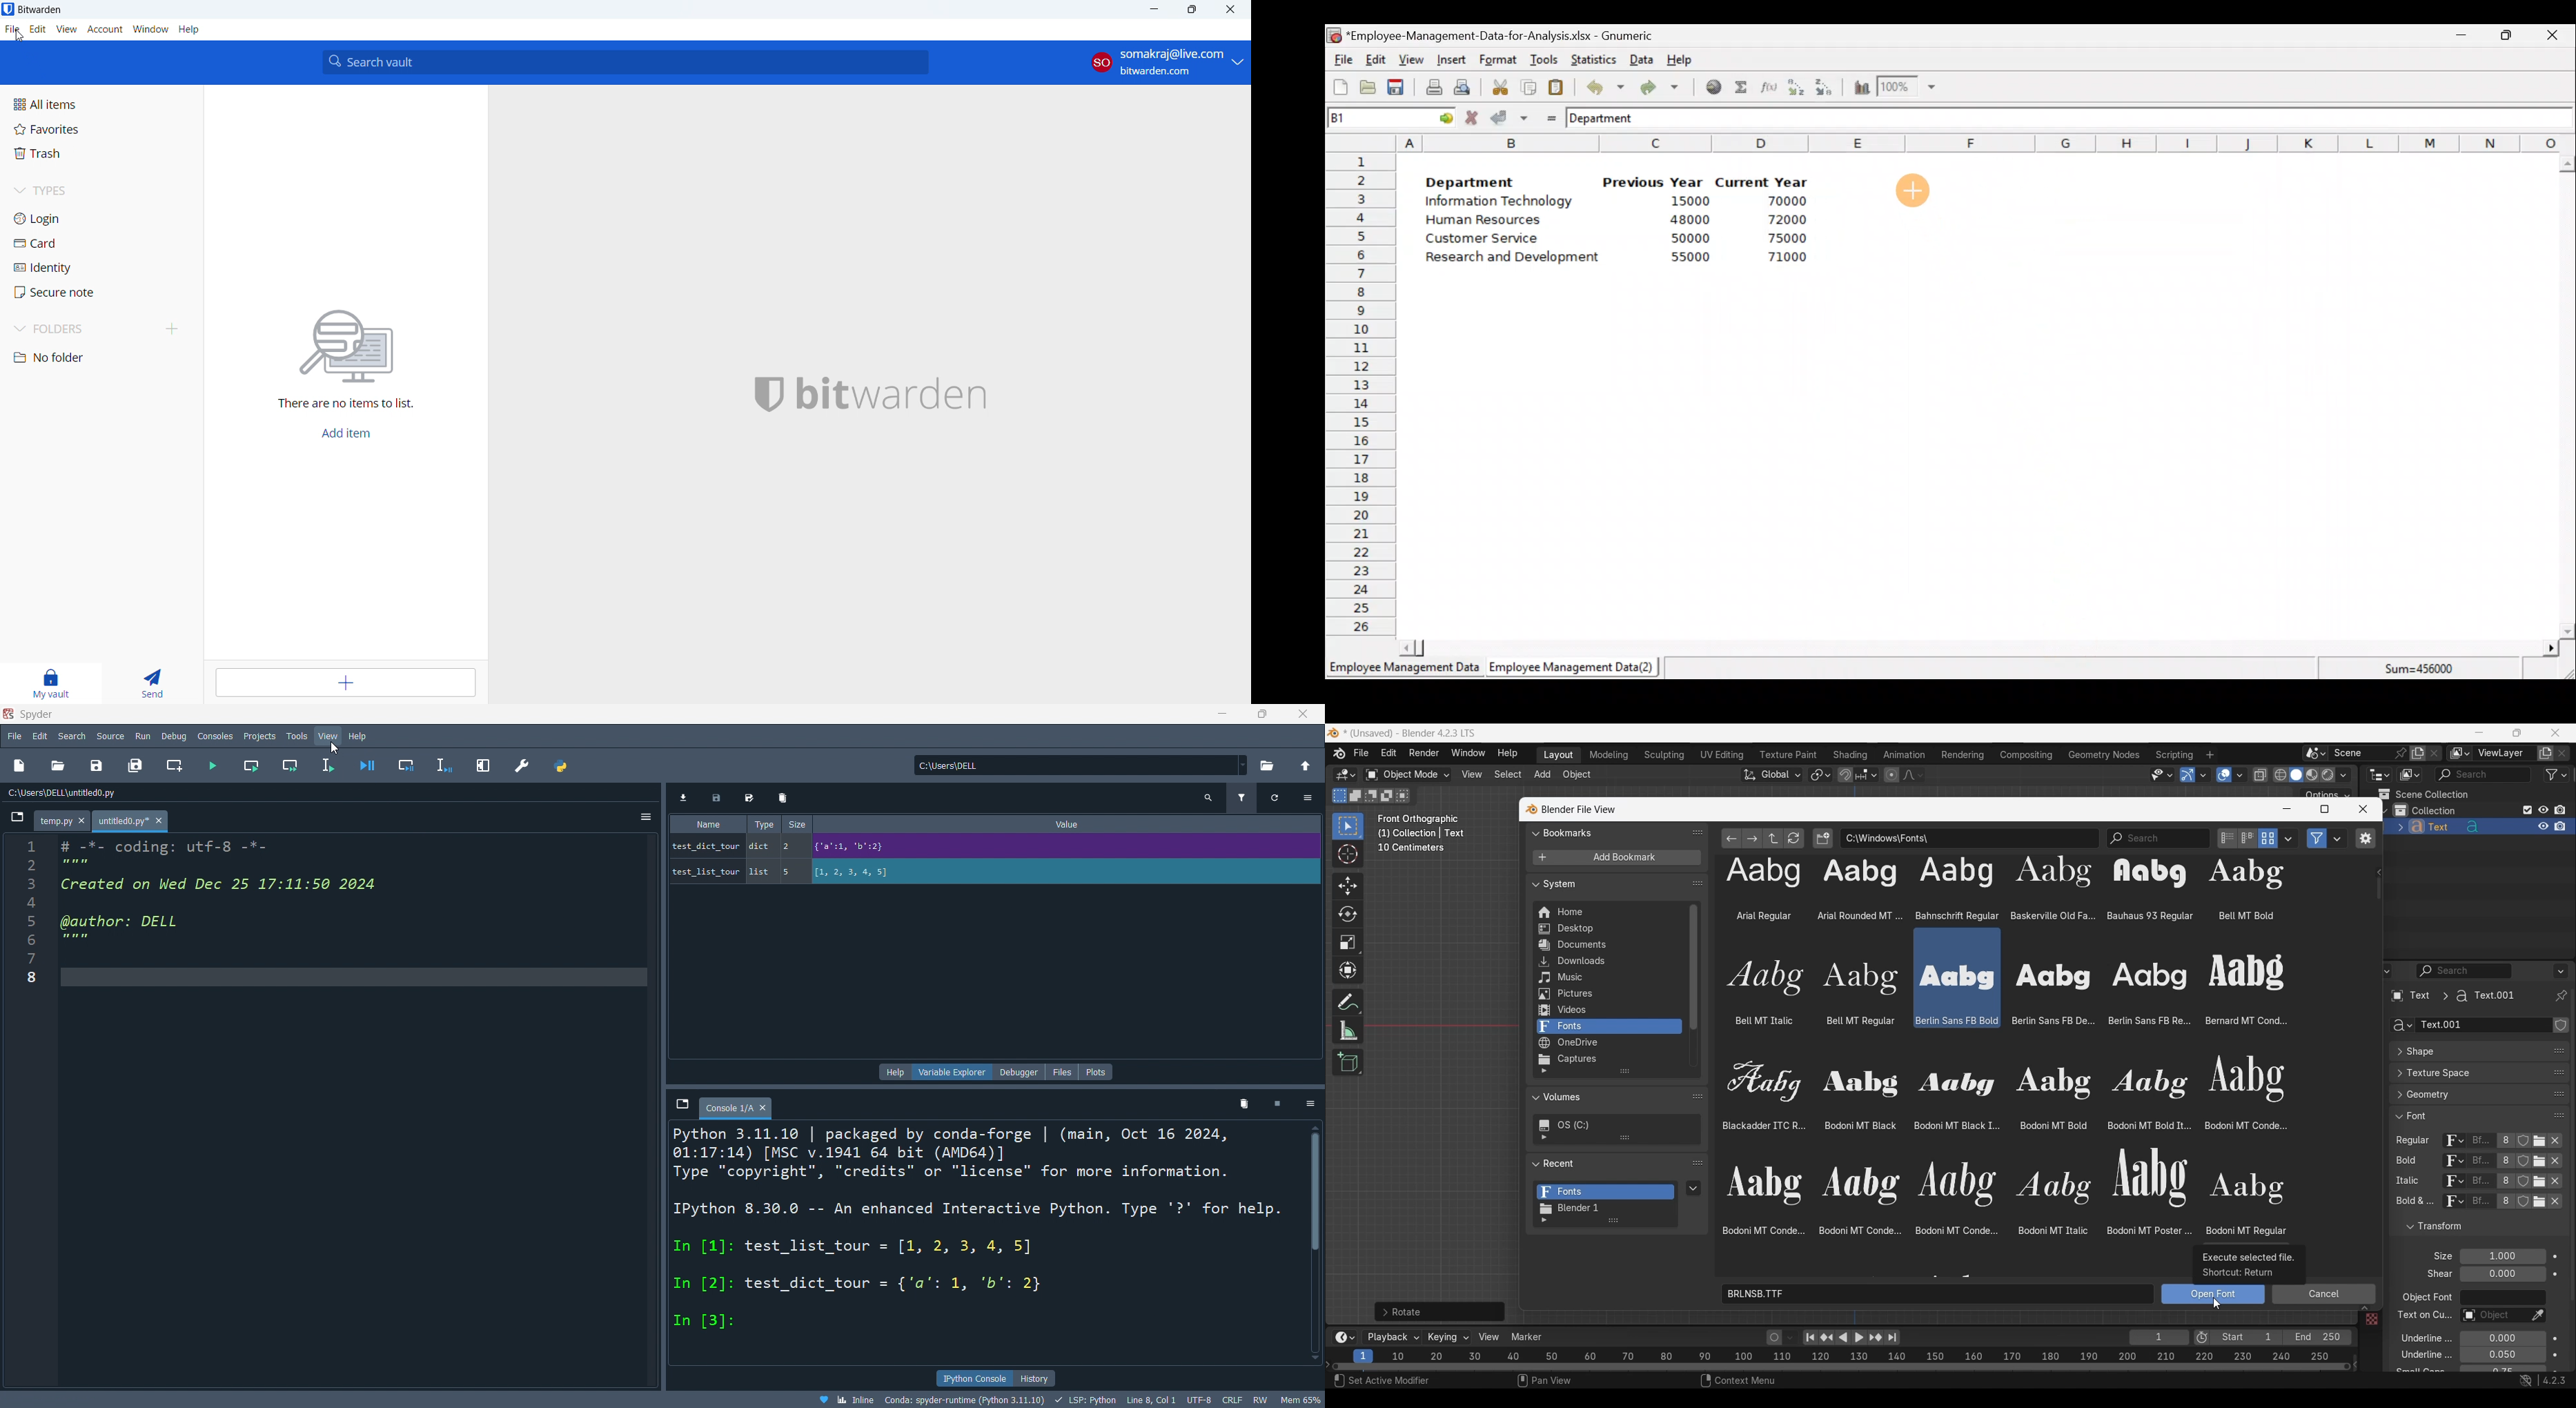  Describe the element at coordinates (521, 766) in the screenshot. I see `preference` at that location.